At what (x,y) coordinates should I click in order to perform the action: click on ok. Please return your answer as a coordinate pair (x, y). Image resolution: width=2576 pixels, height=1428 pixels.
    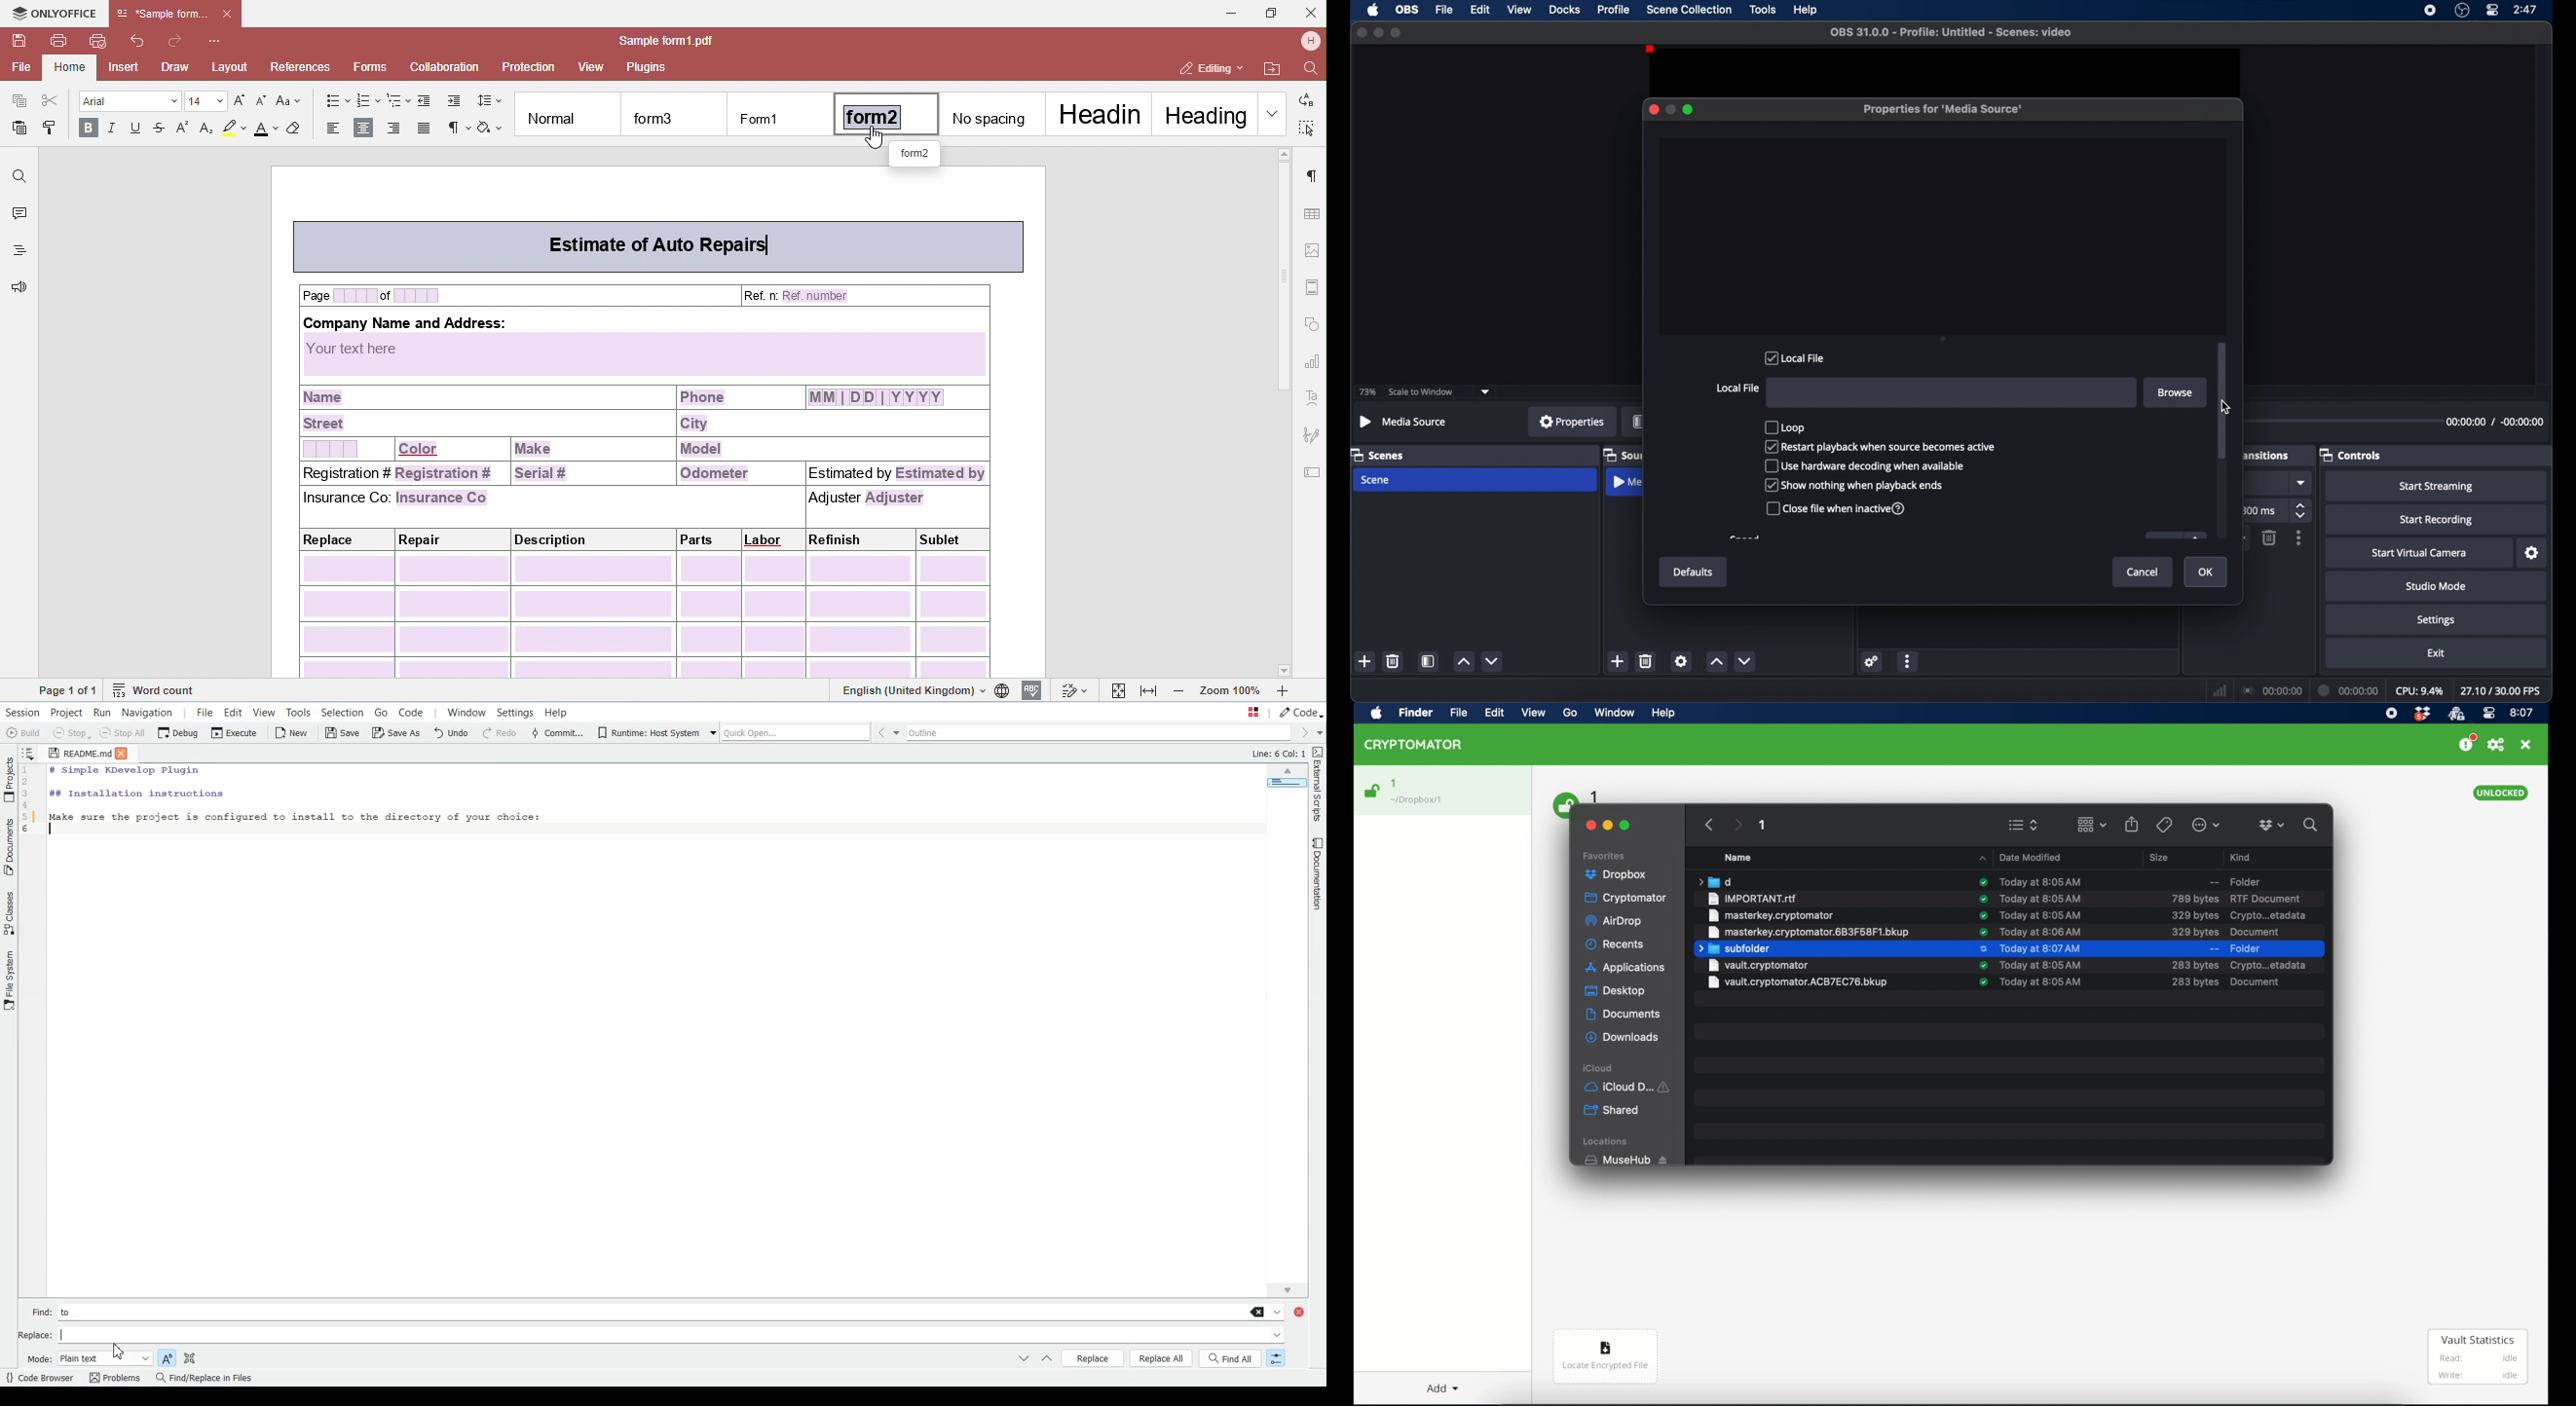
    Looking at the image, I should click on (2206, 572).